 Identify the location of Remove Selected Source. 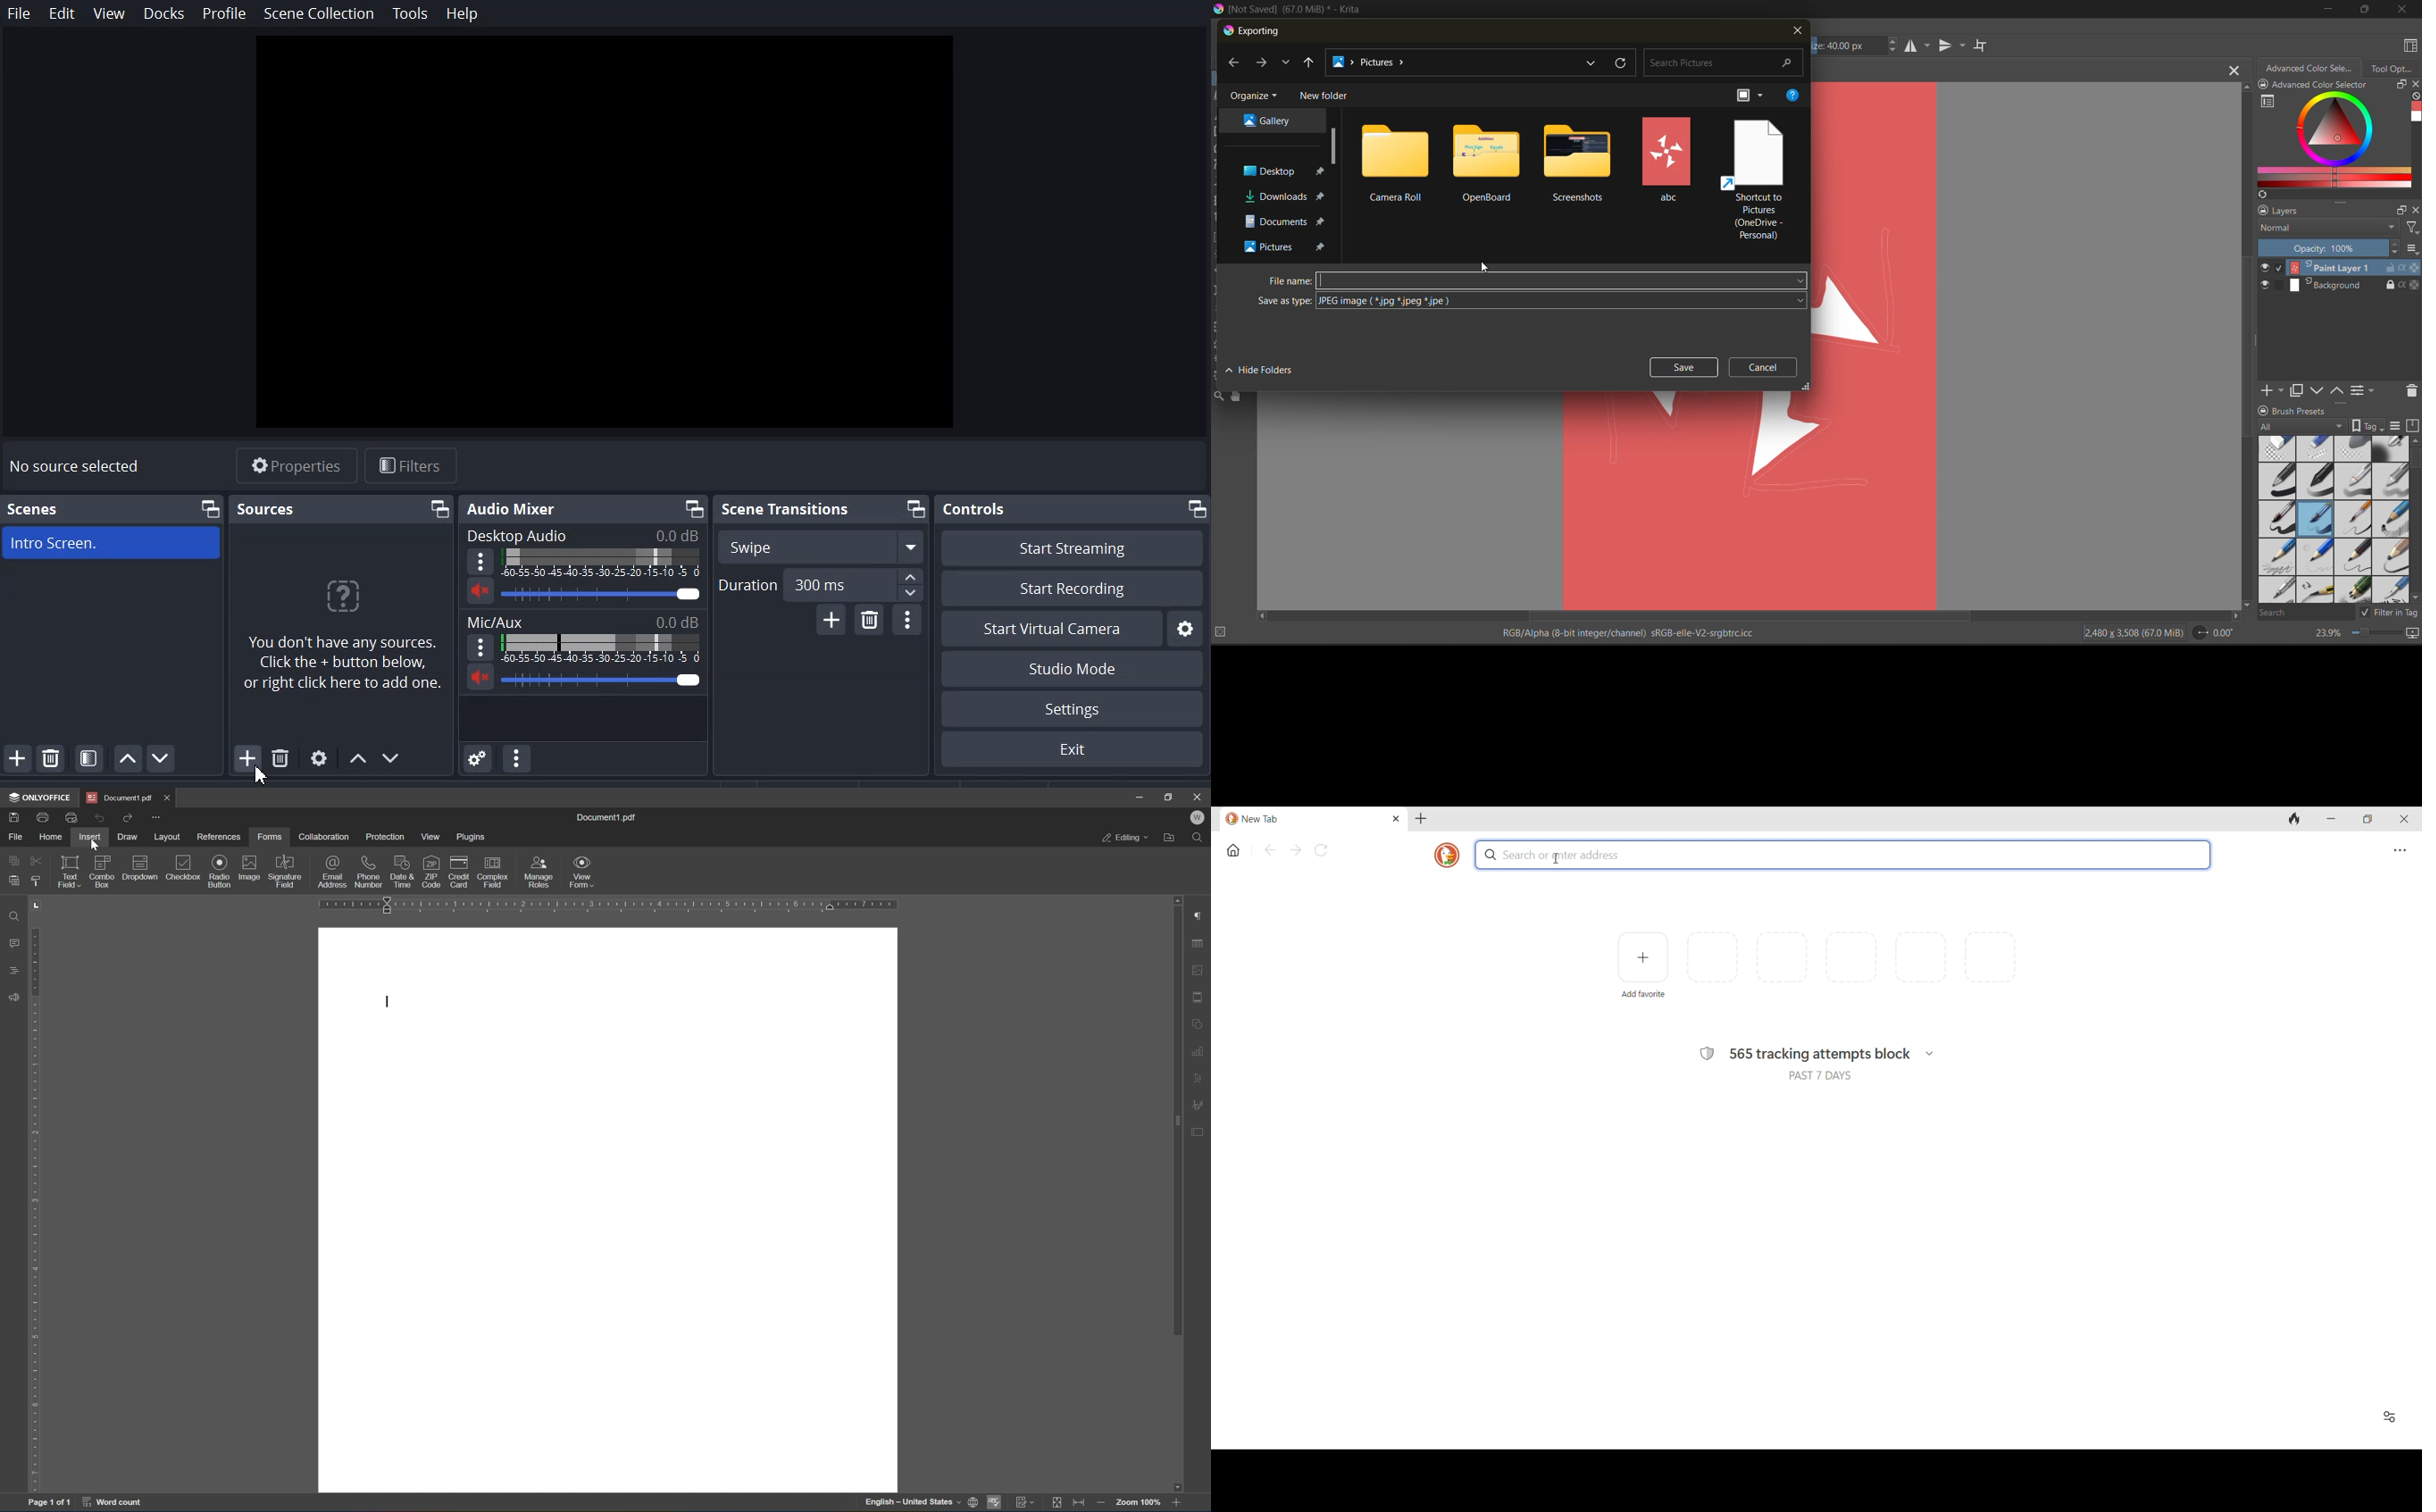
(280, 758).